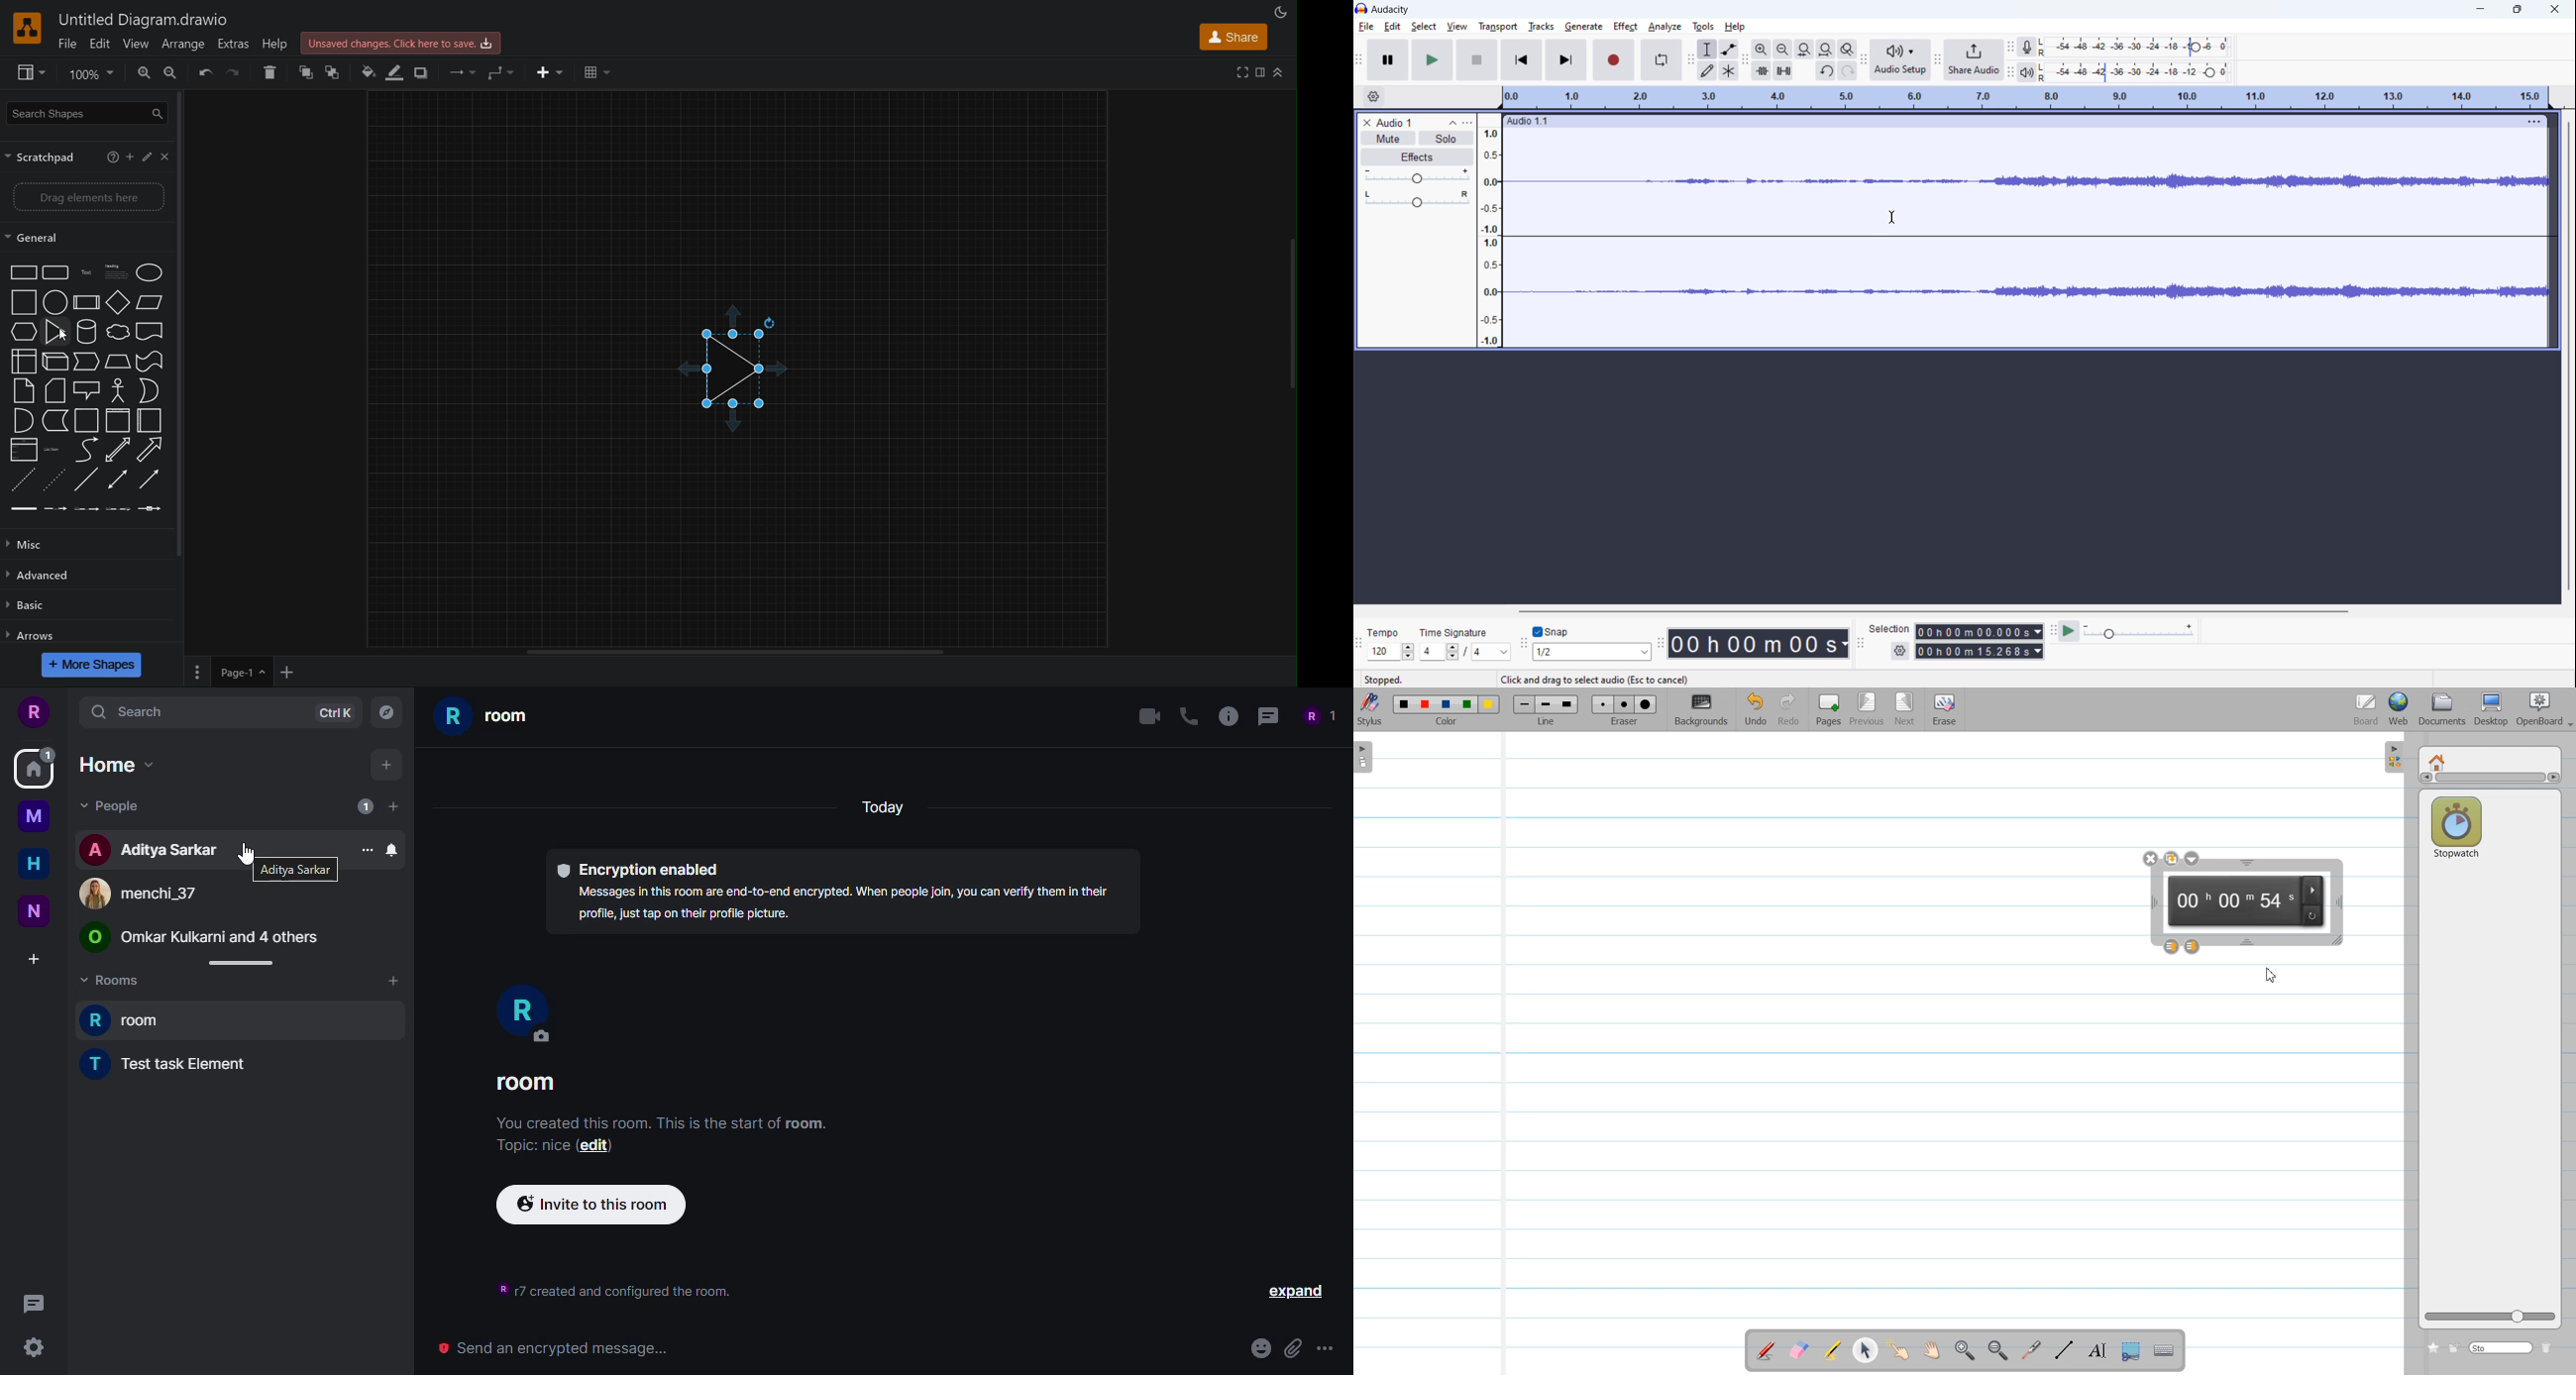 Image resolution: width=2576 pixels, height=1400 pixels. Describe the element at coordinates (1665, 27) in the screenshot. I see `analyze` at that location.